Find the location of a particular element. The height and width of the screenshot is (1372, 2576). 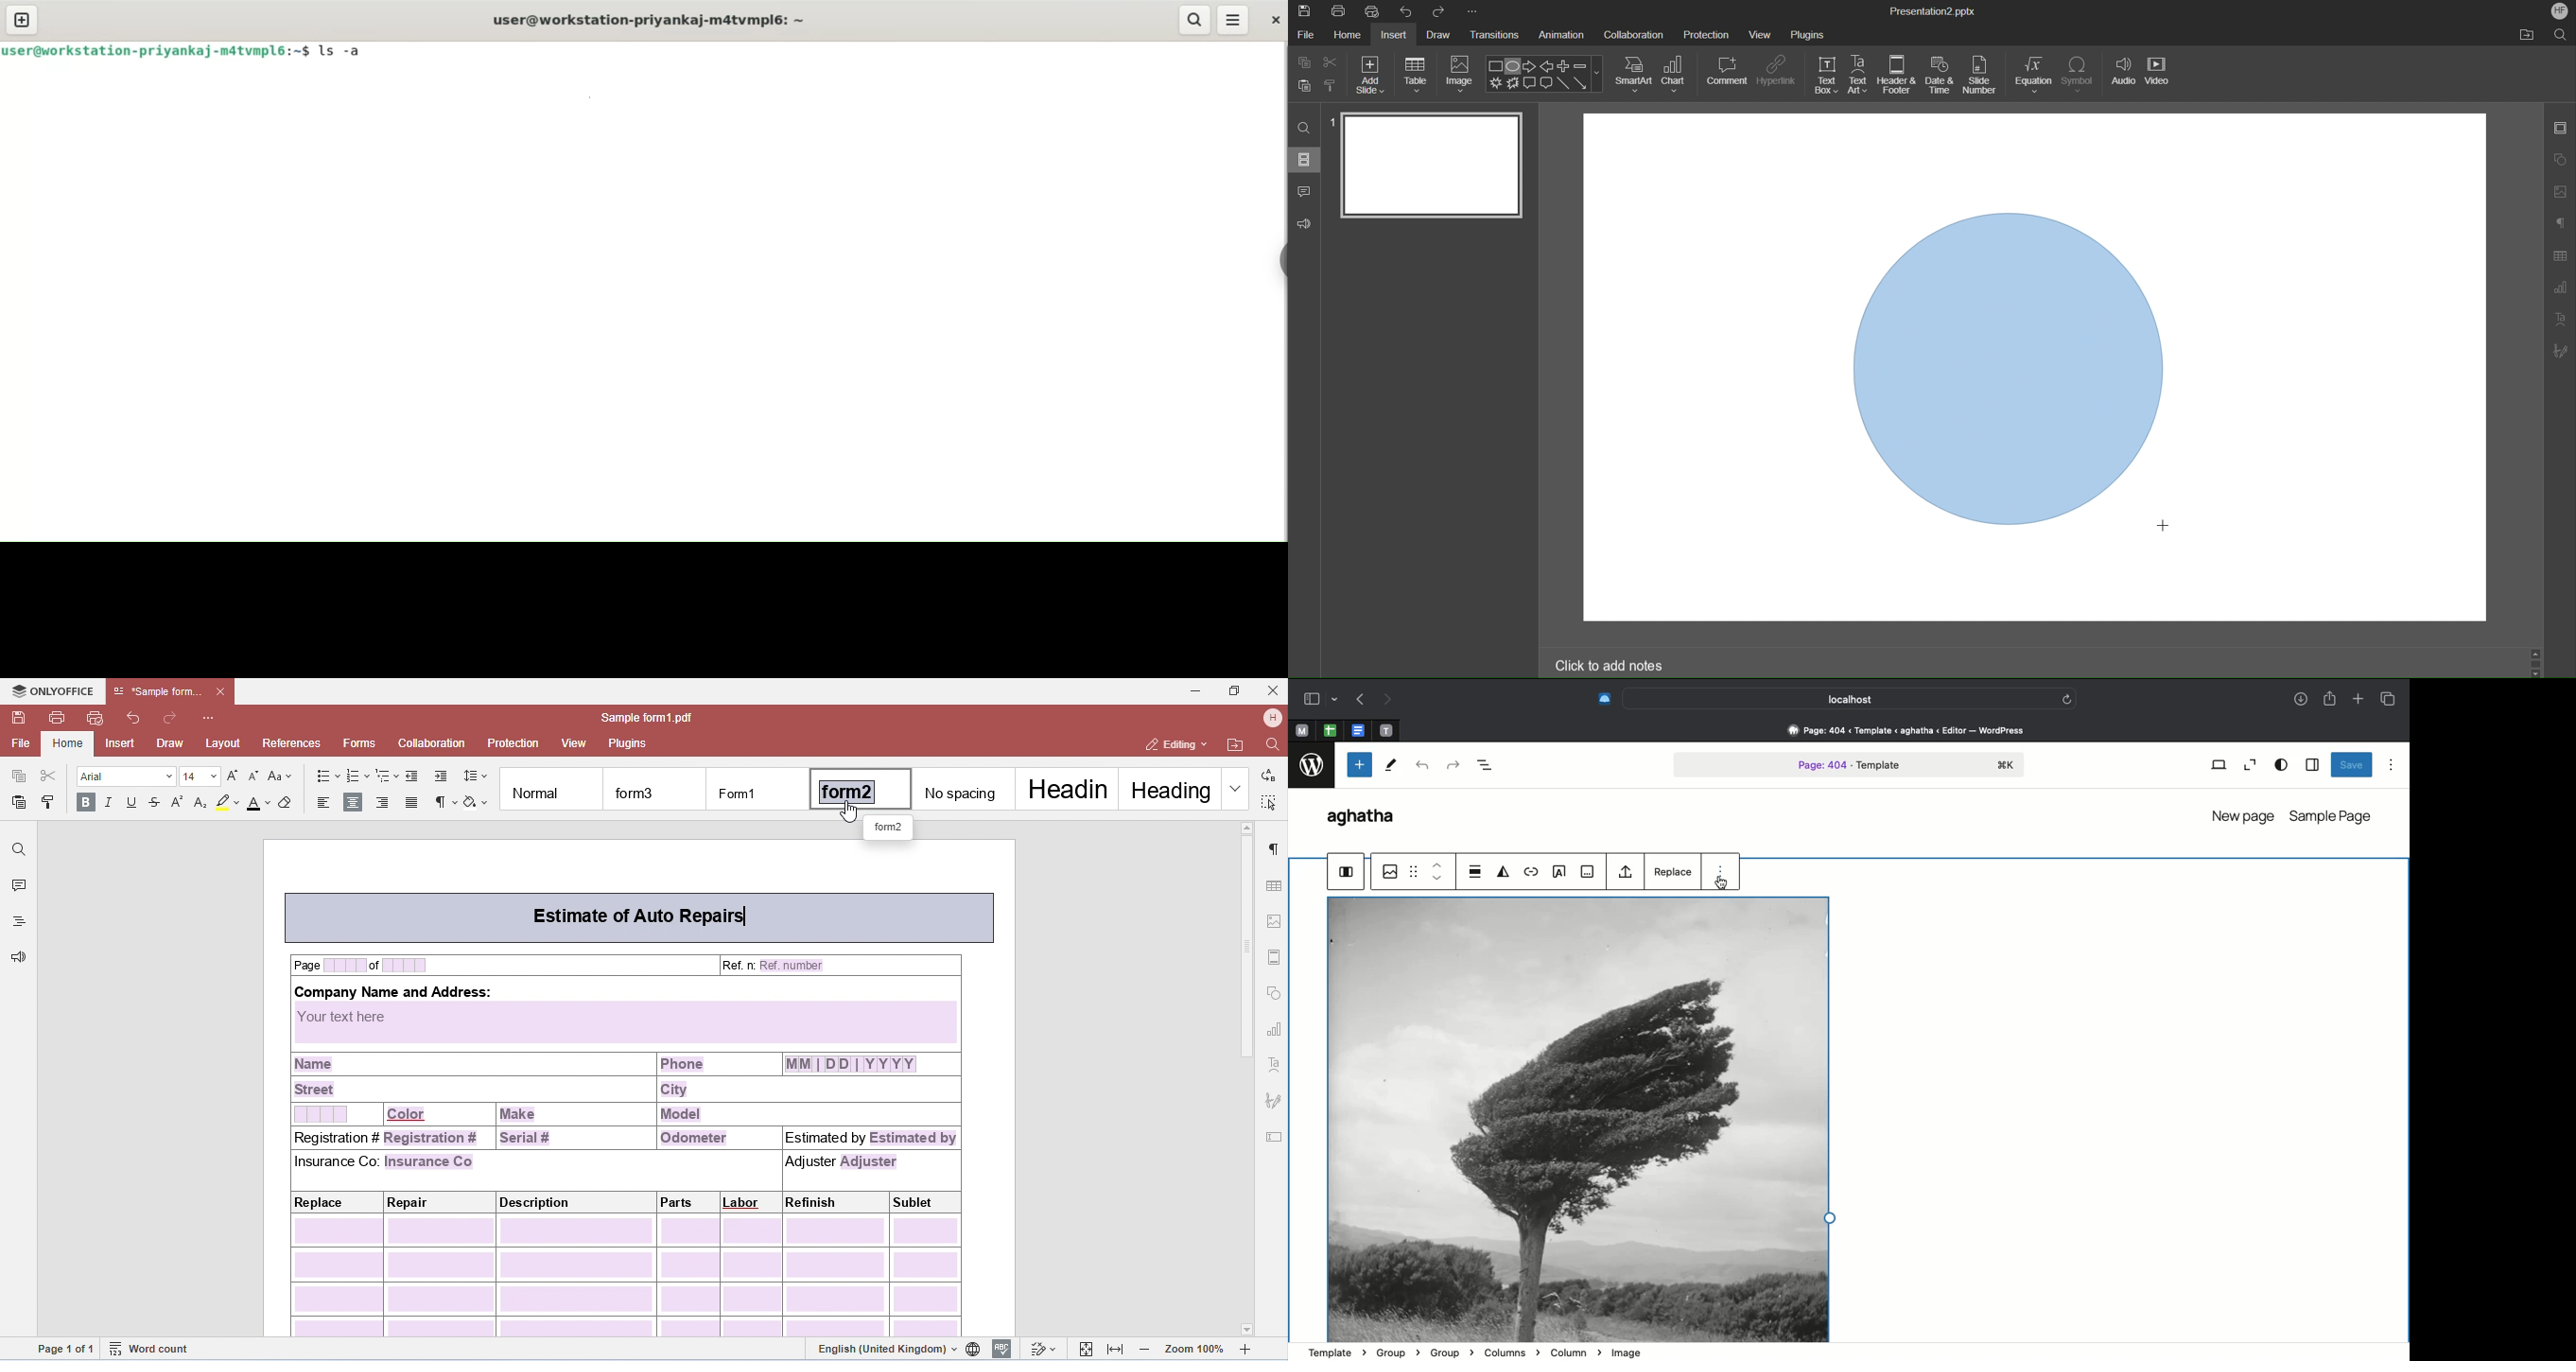

Paragraphs is located at coordinates (2561, 222).